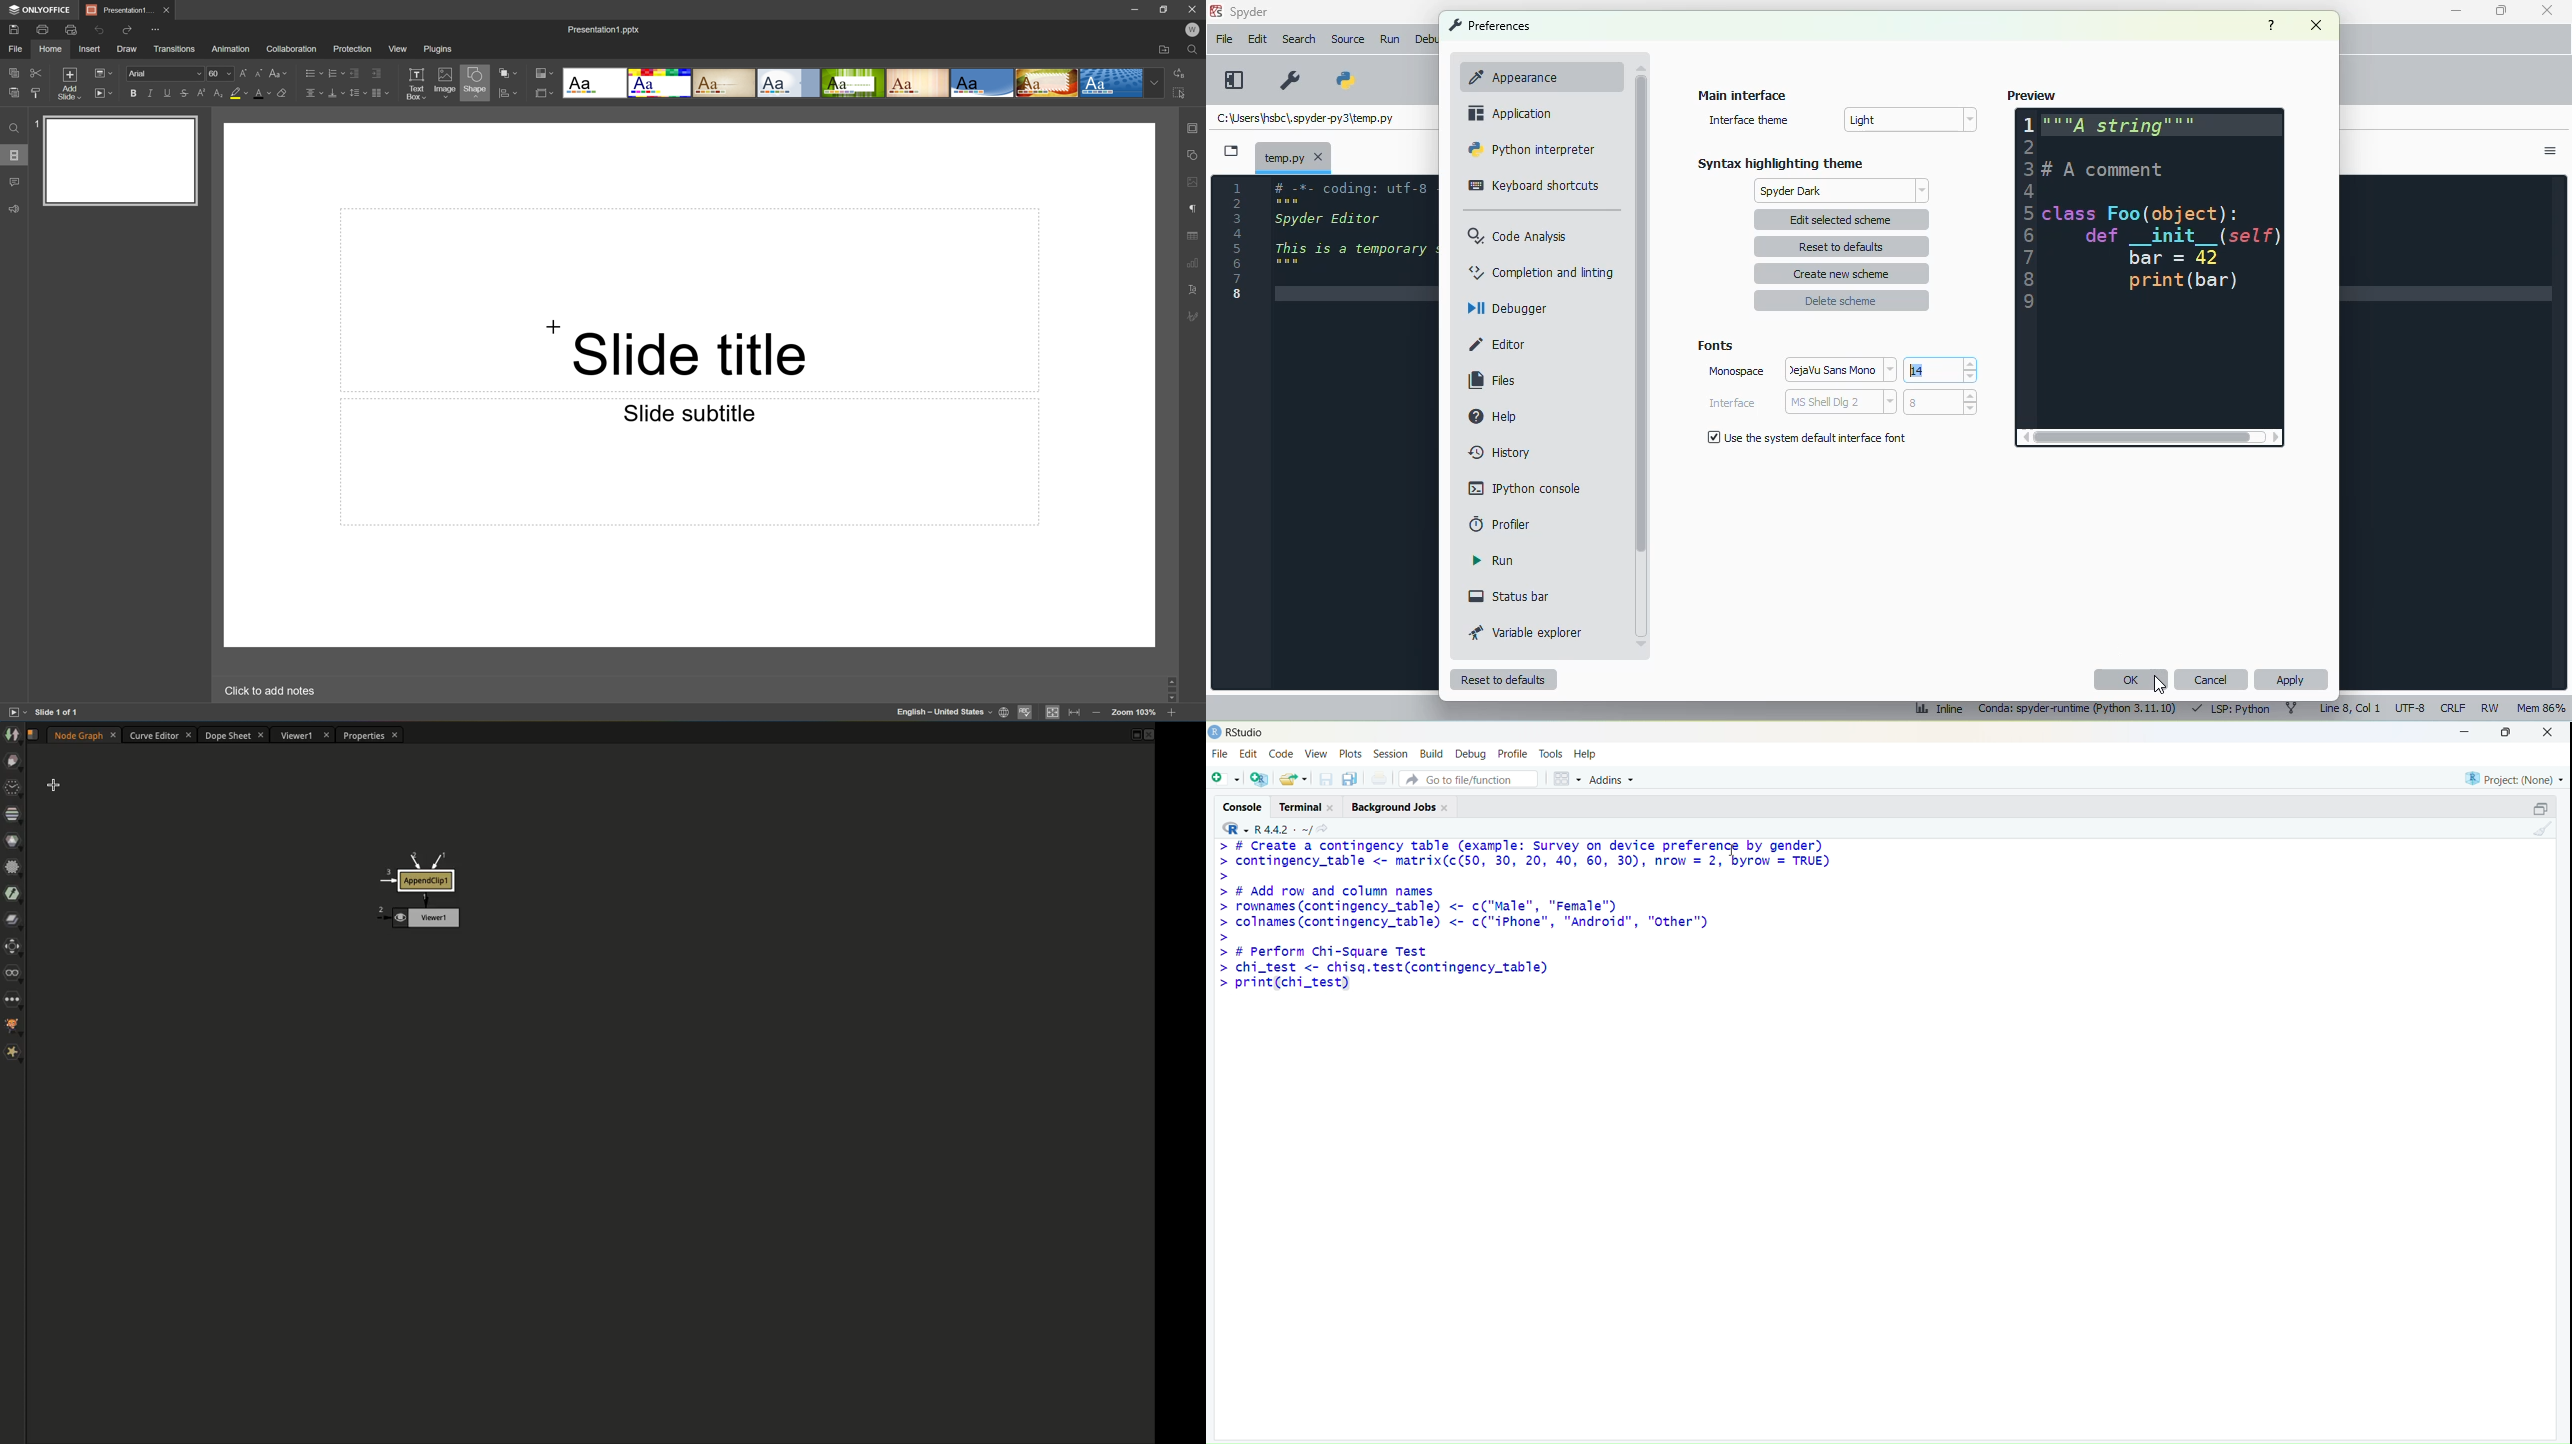 Image resolution: width=2576 pixels, height=1456 pixels. I want to click on add R file, so click(1260, 779).